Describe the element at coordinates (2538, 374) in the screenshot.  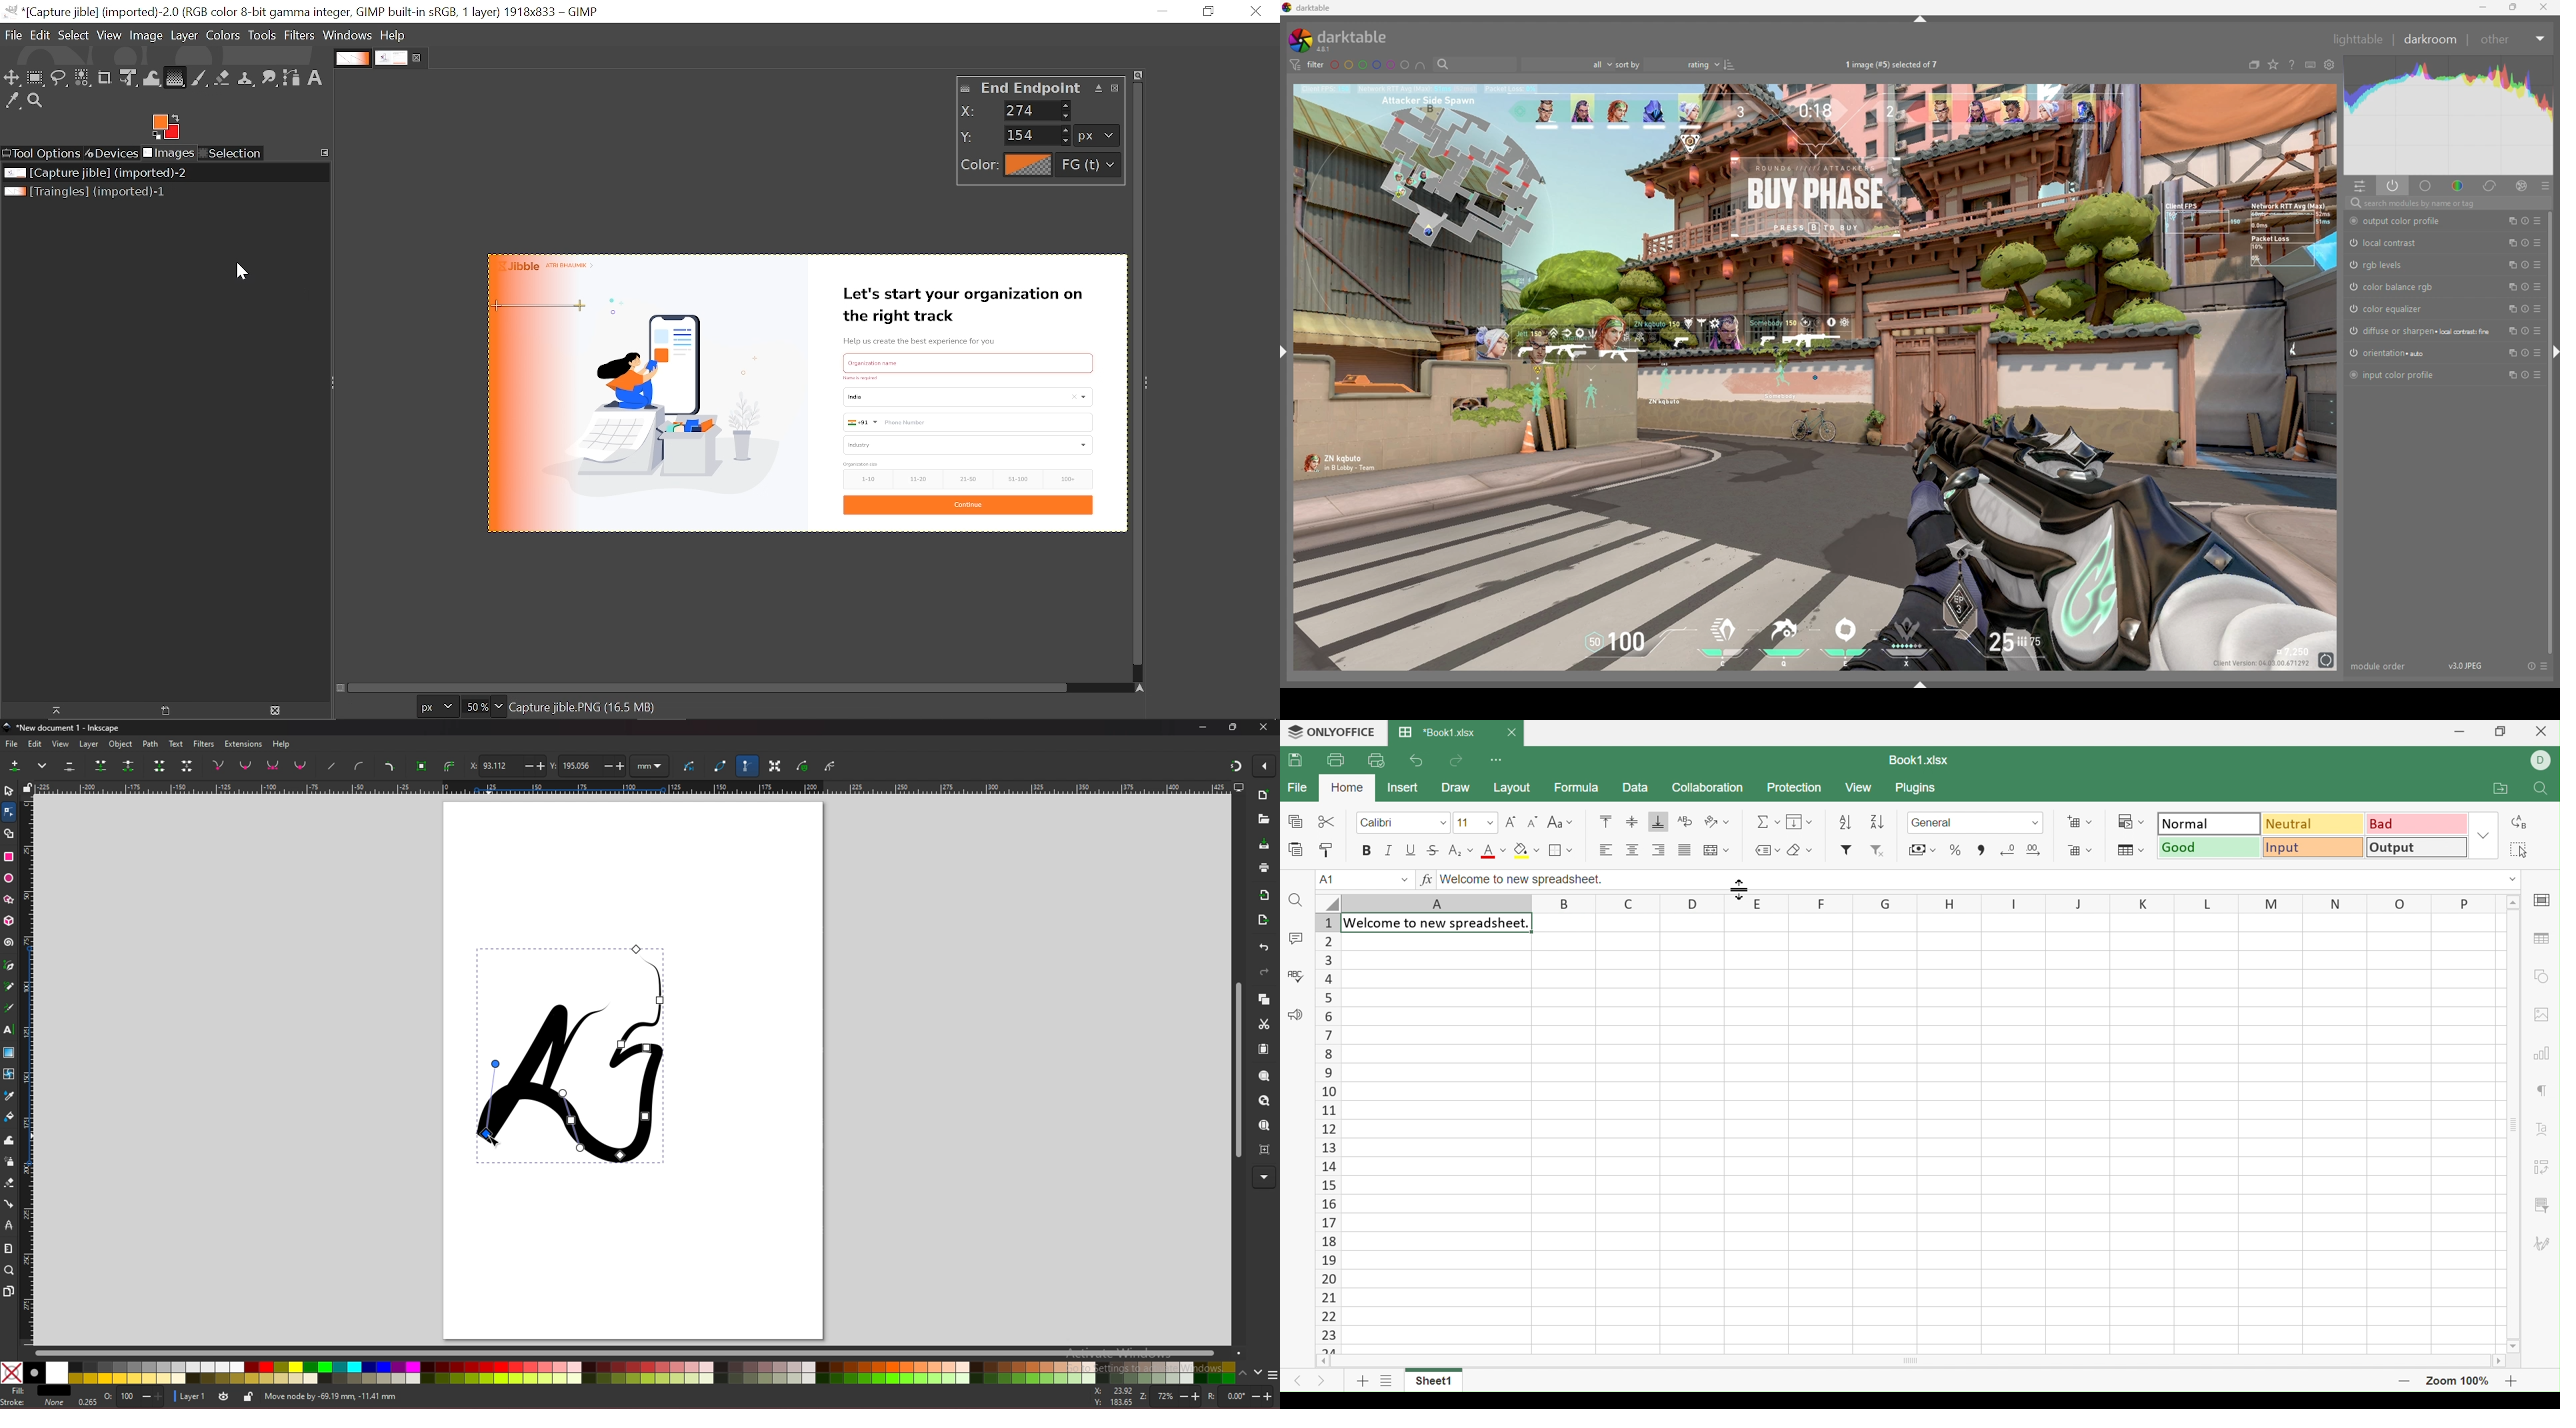
I see `presets` at that location.